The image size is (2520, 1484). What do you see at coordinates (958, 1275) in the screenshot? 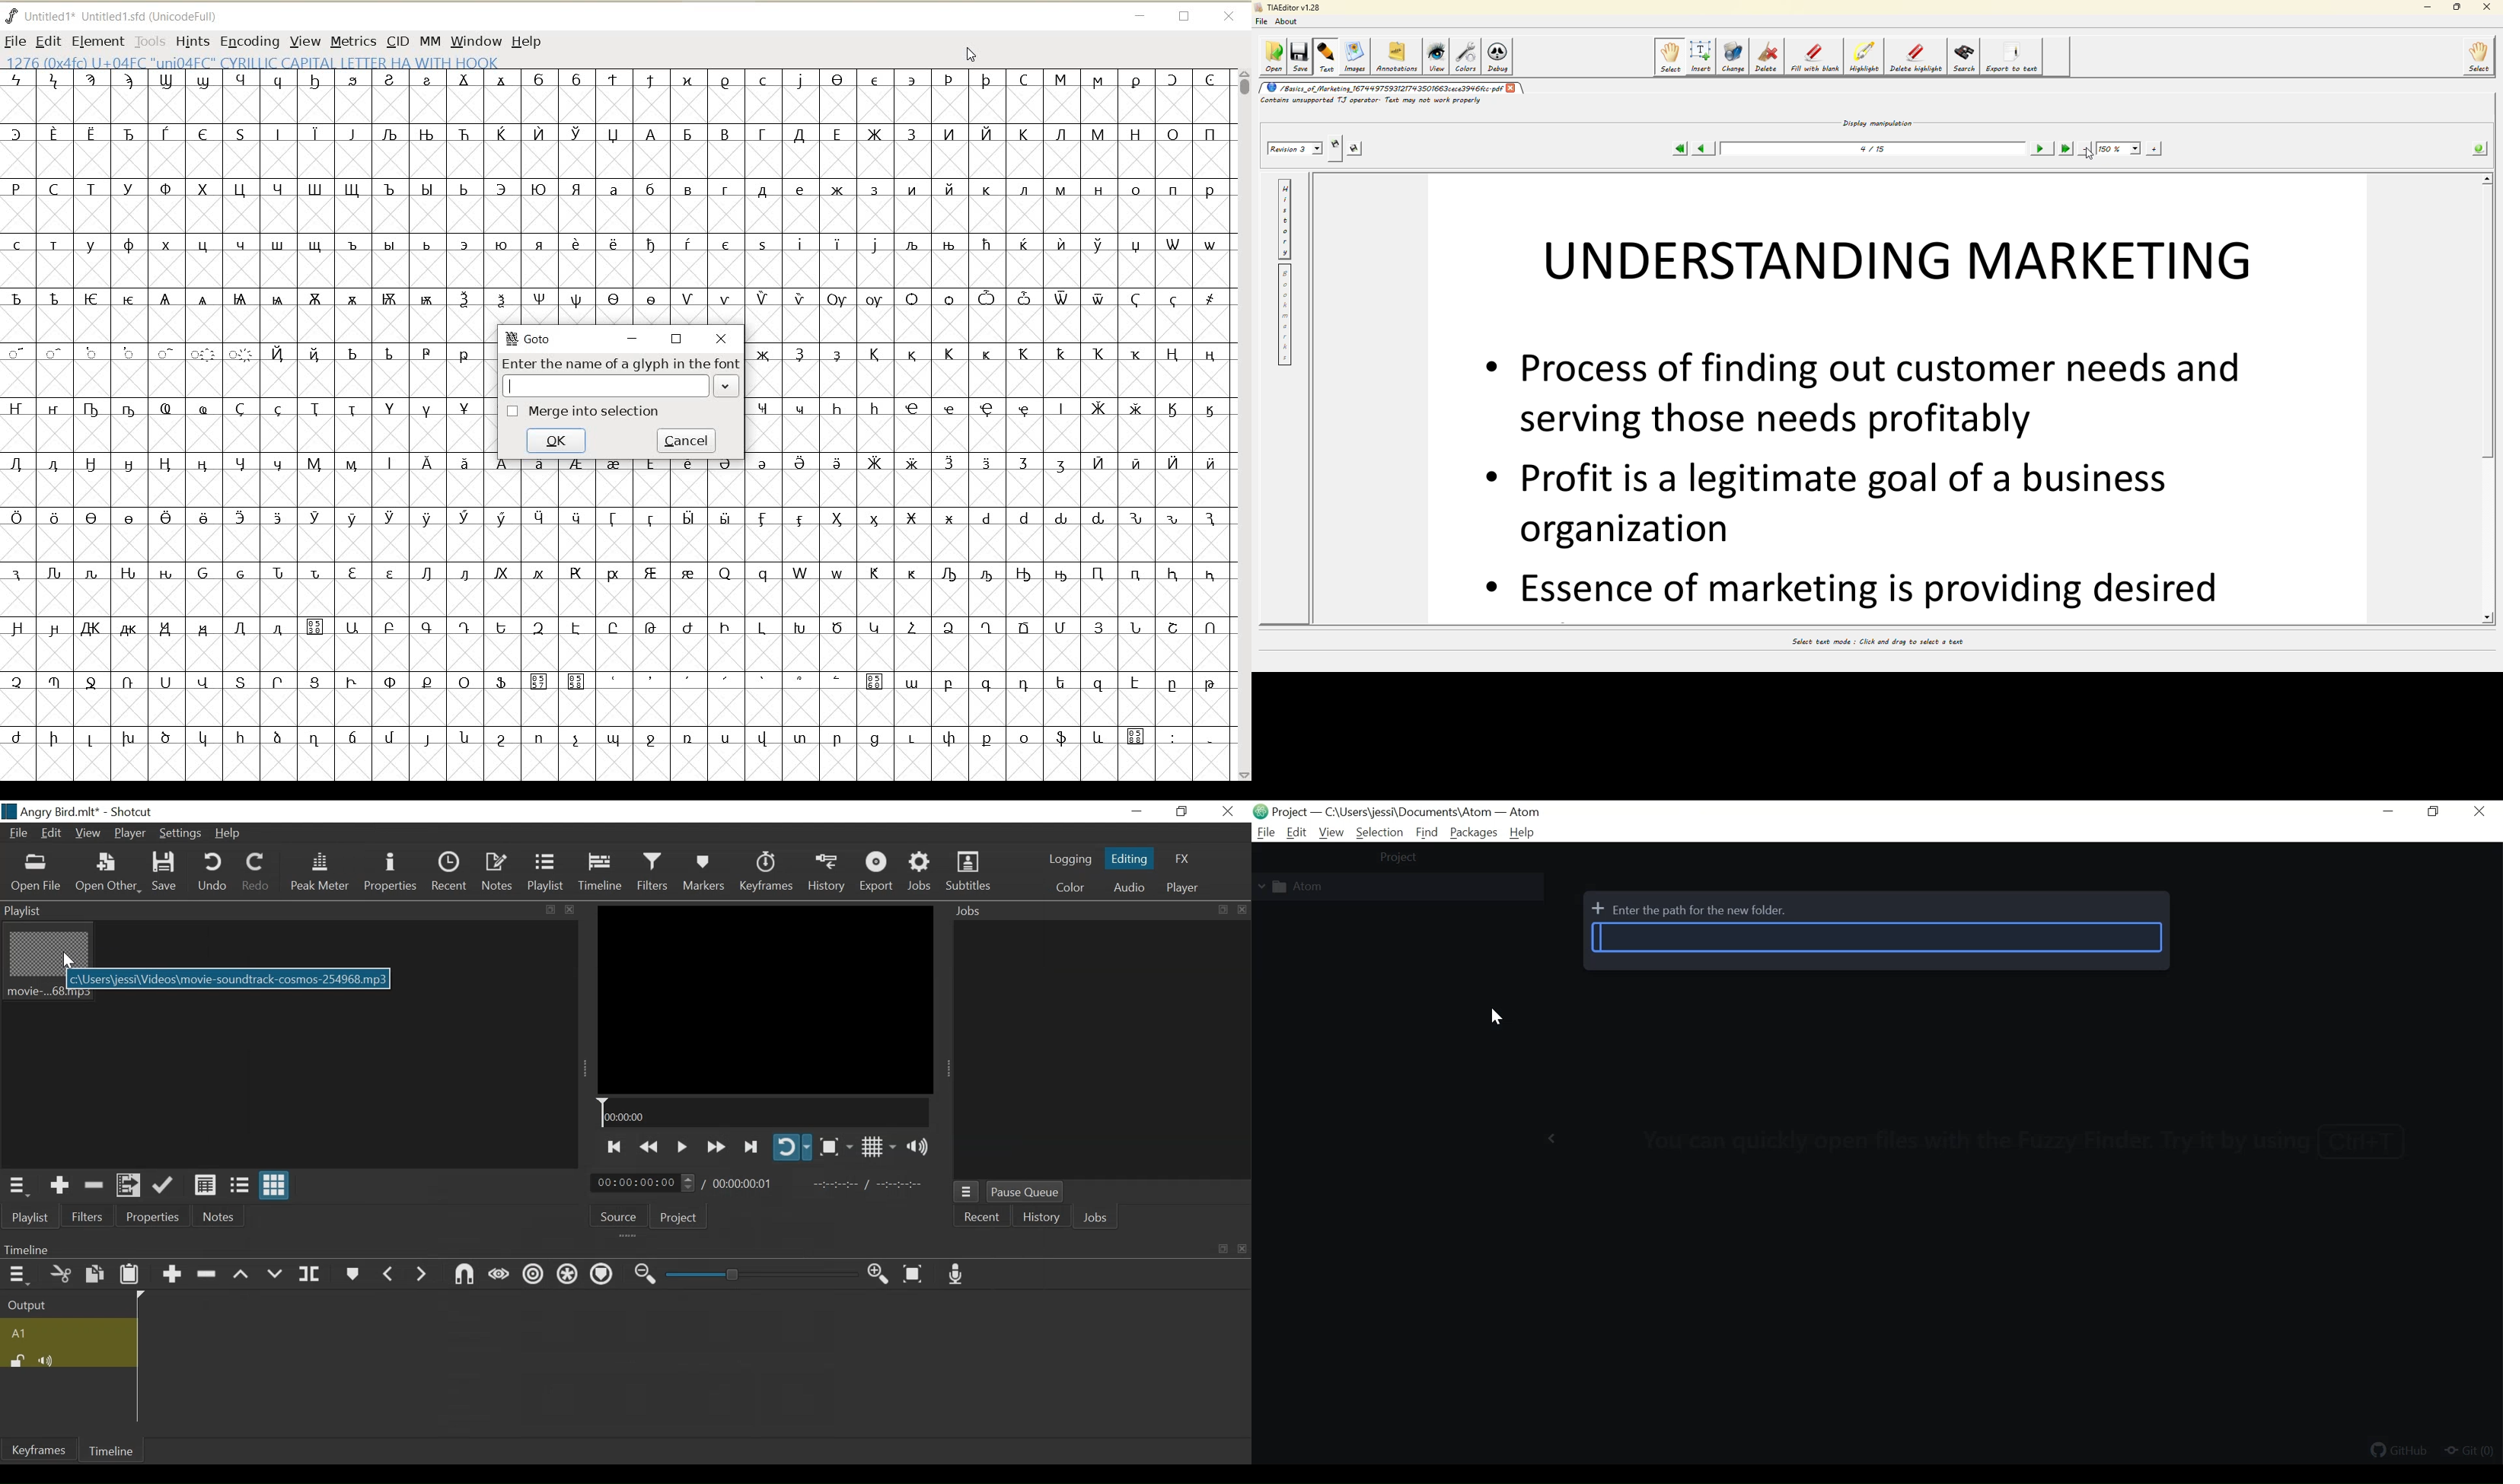
I see `Record audio` at bounding box center [958, 1275].